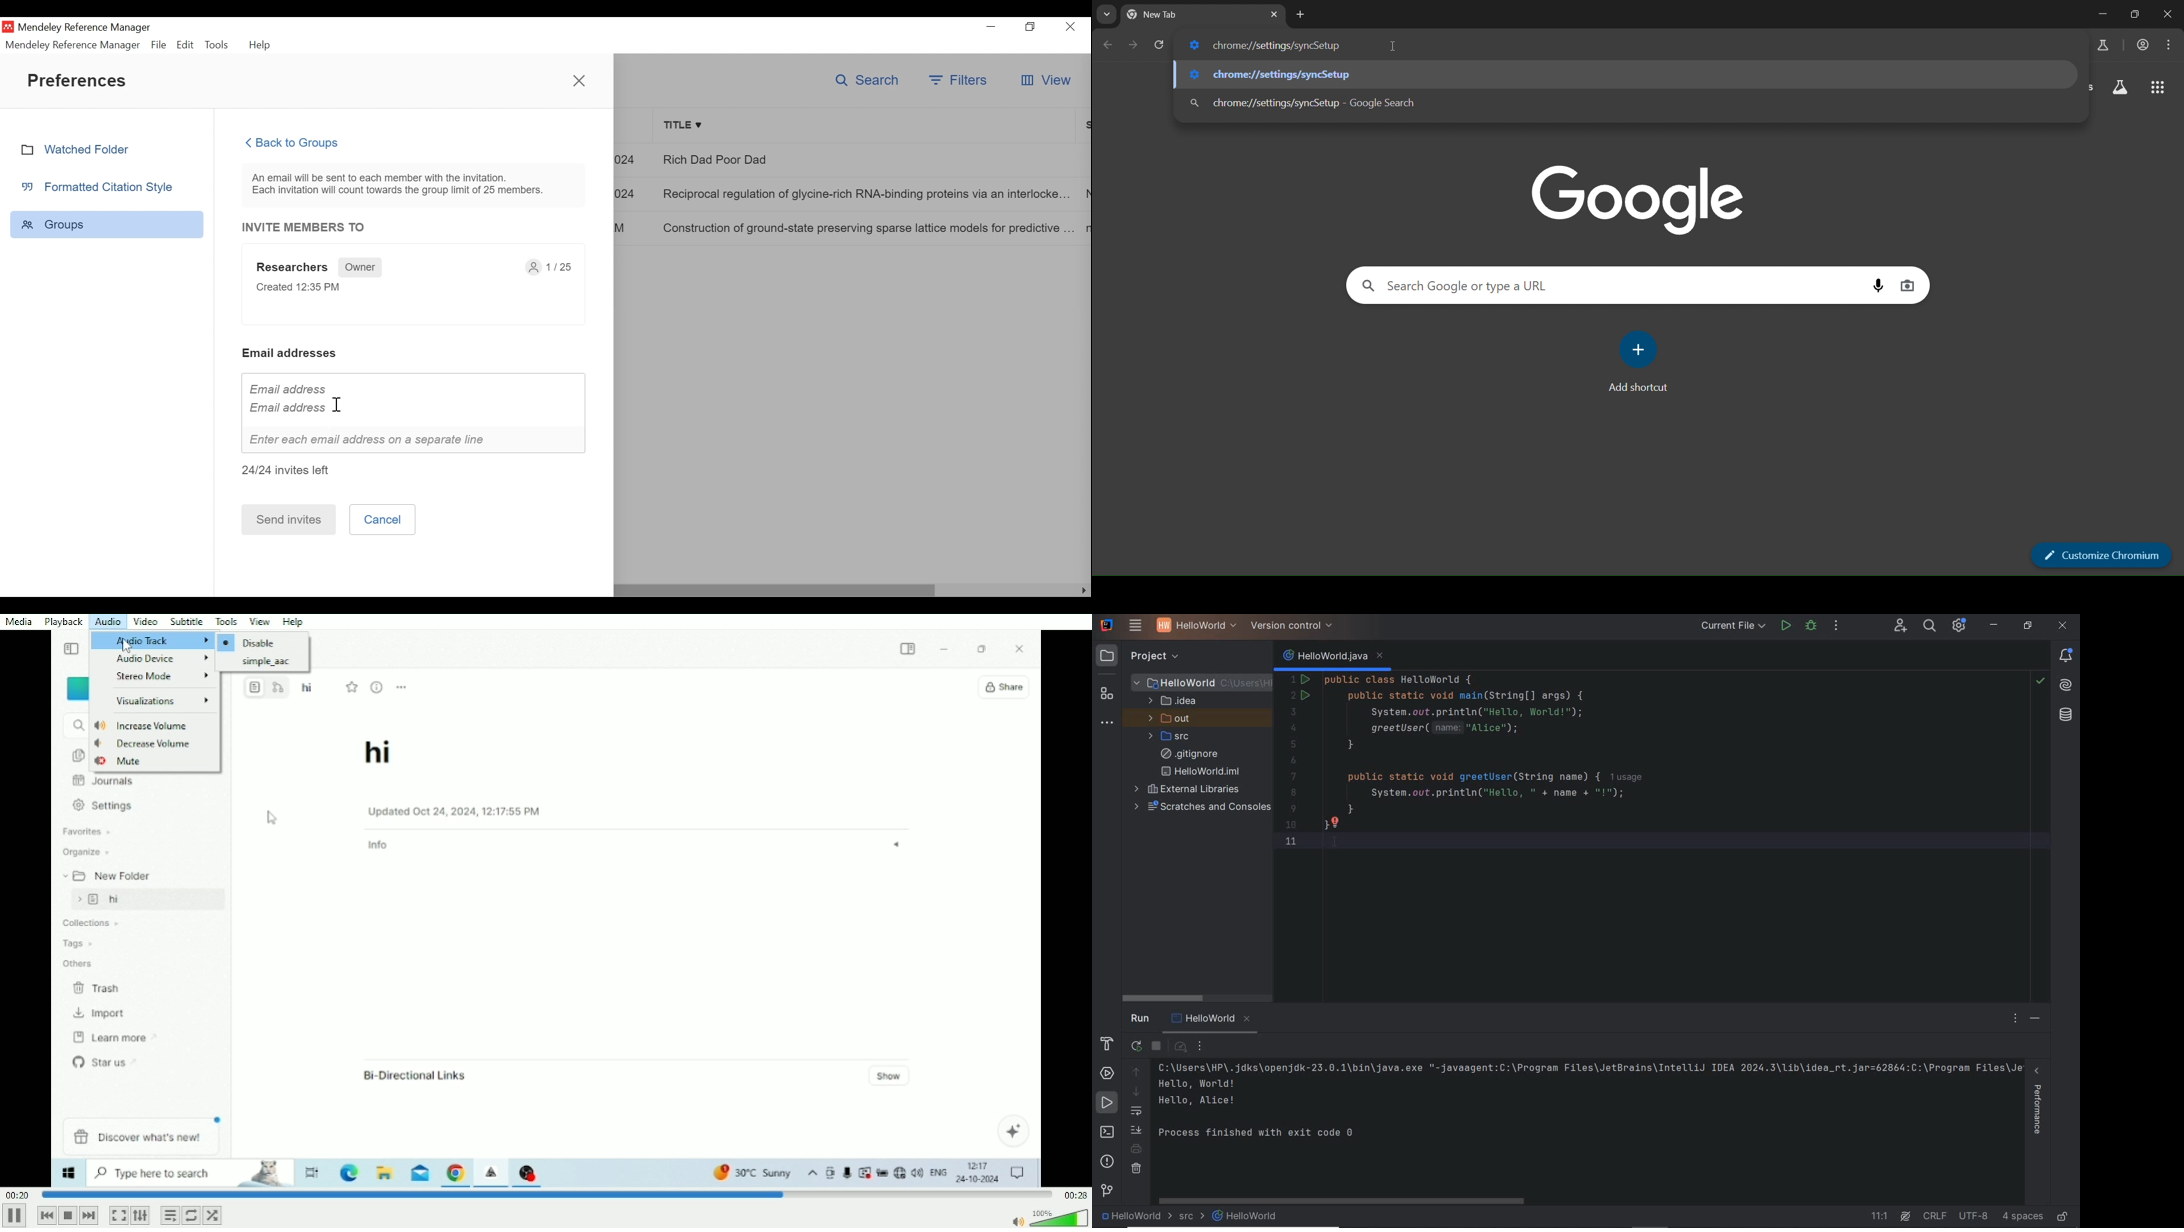 The width and height of the screenshot is (2184, 1232). Describe the element at coordinates (869, 193) in the screenshot. I see `Reciprocal regulation of glycine-rich RNA-binding proteins via an interlocked..` at that location.